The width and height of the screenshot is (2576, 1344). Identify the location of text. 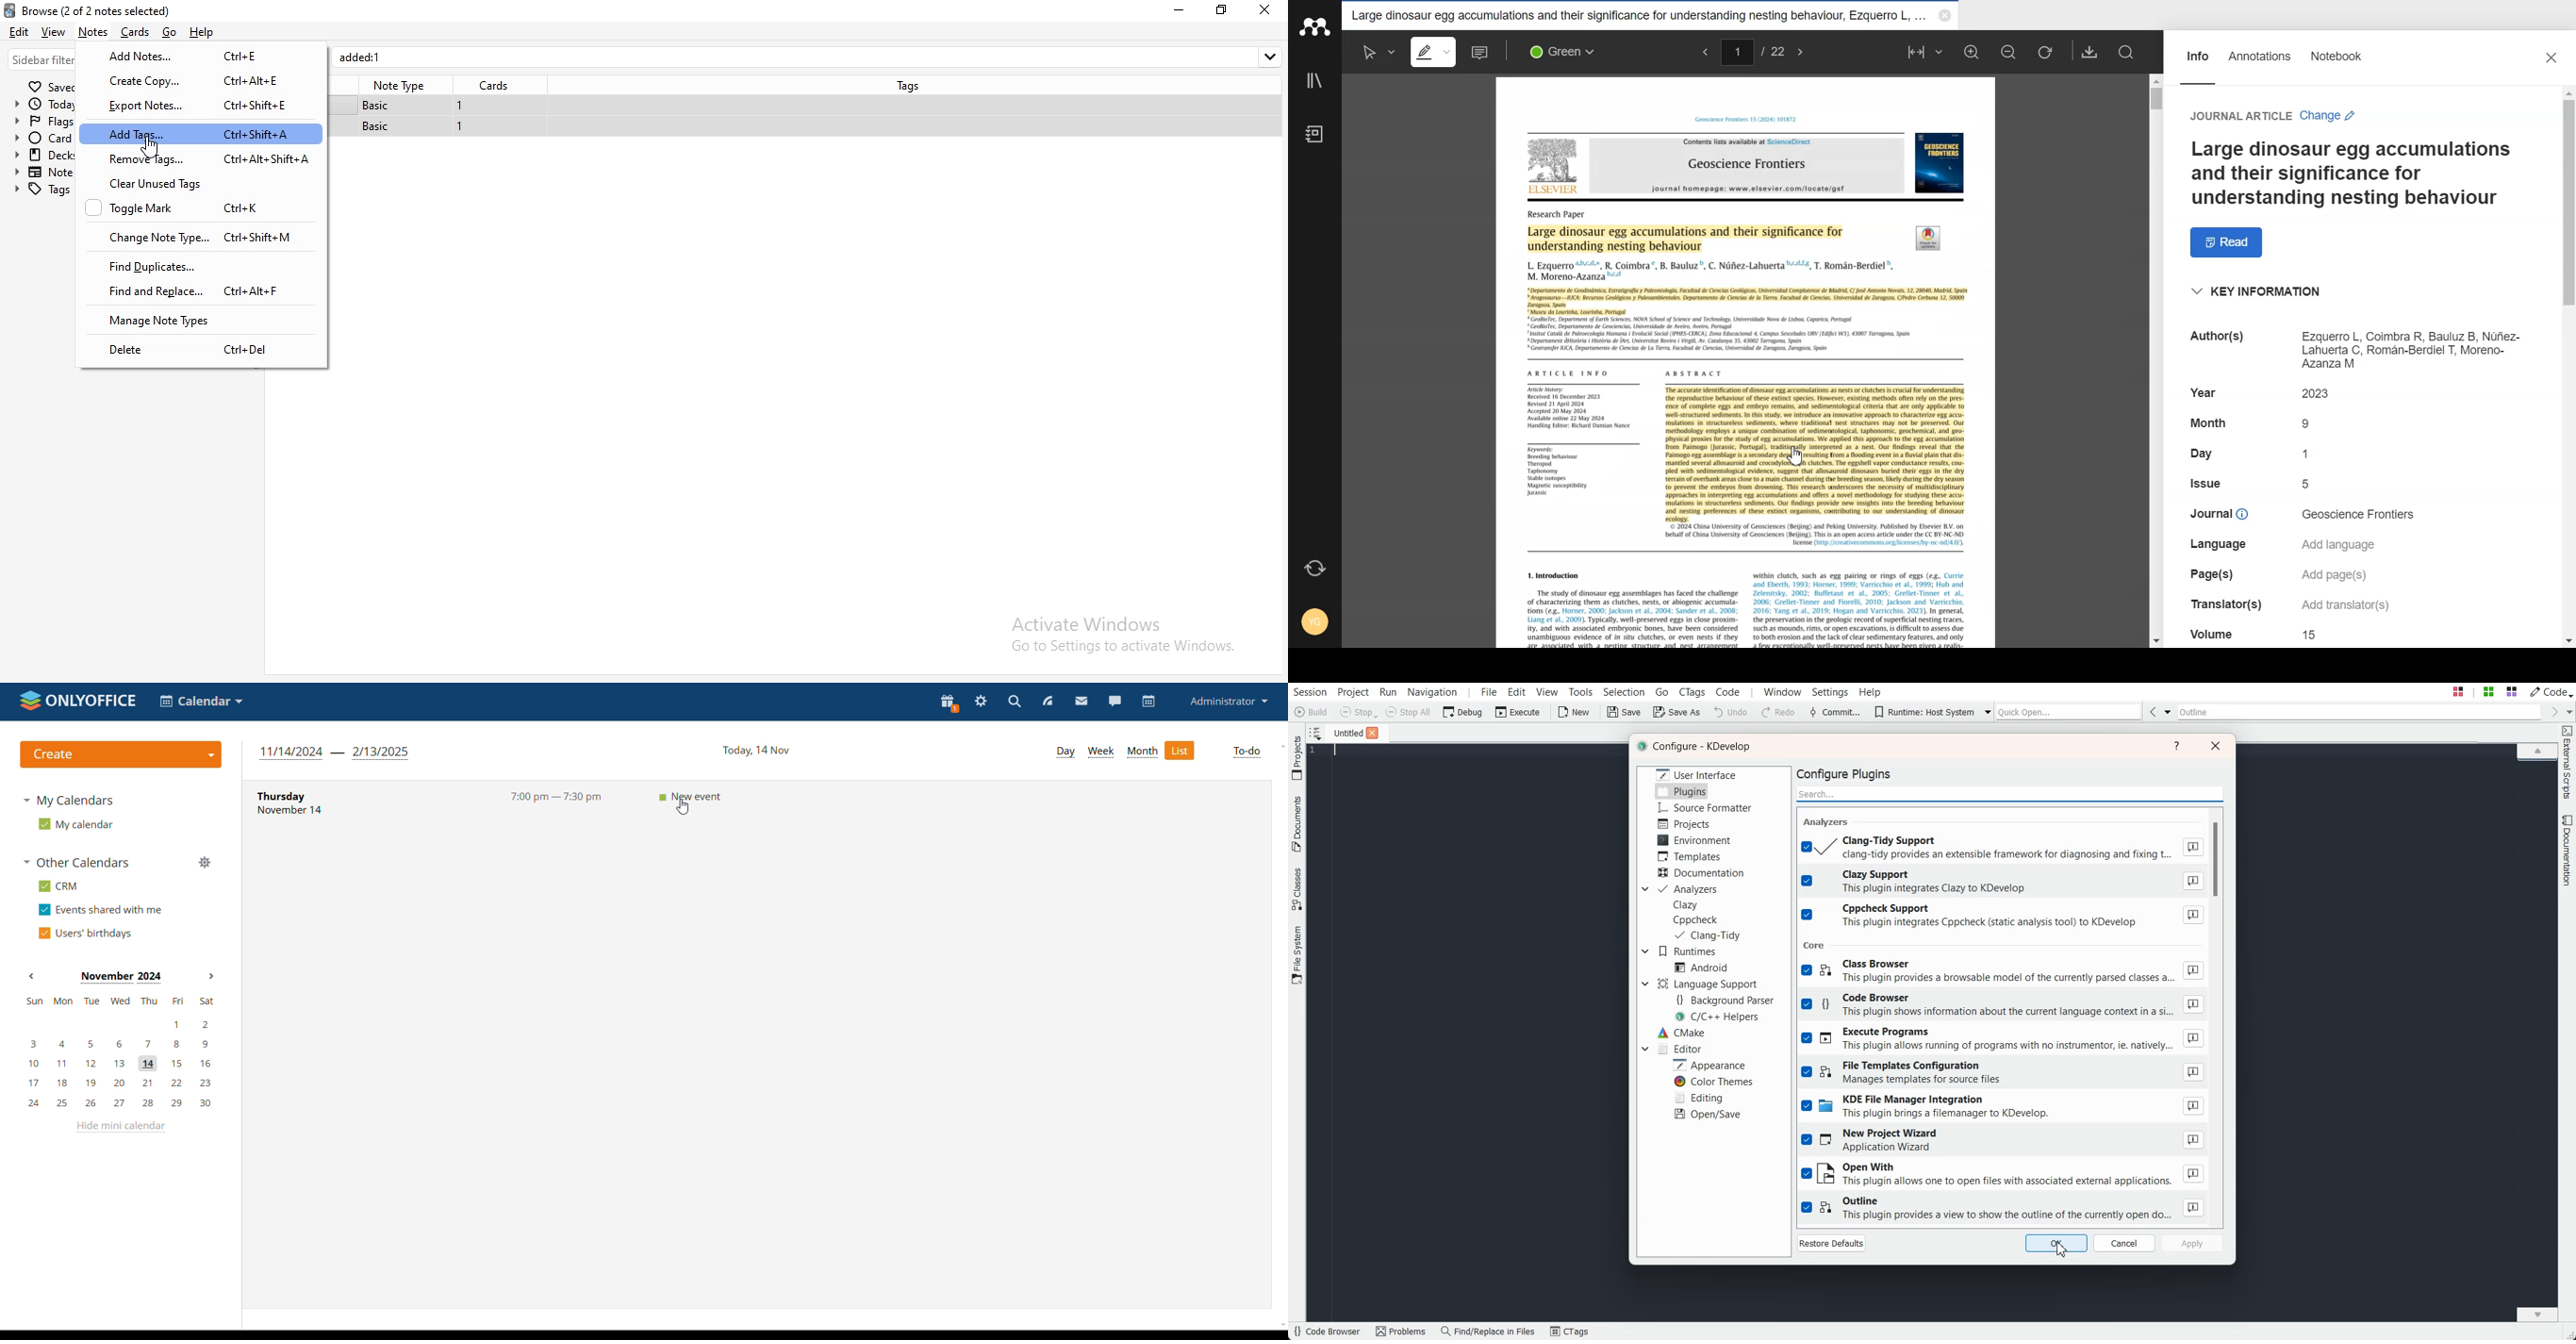
(2413, 350).